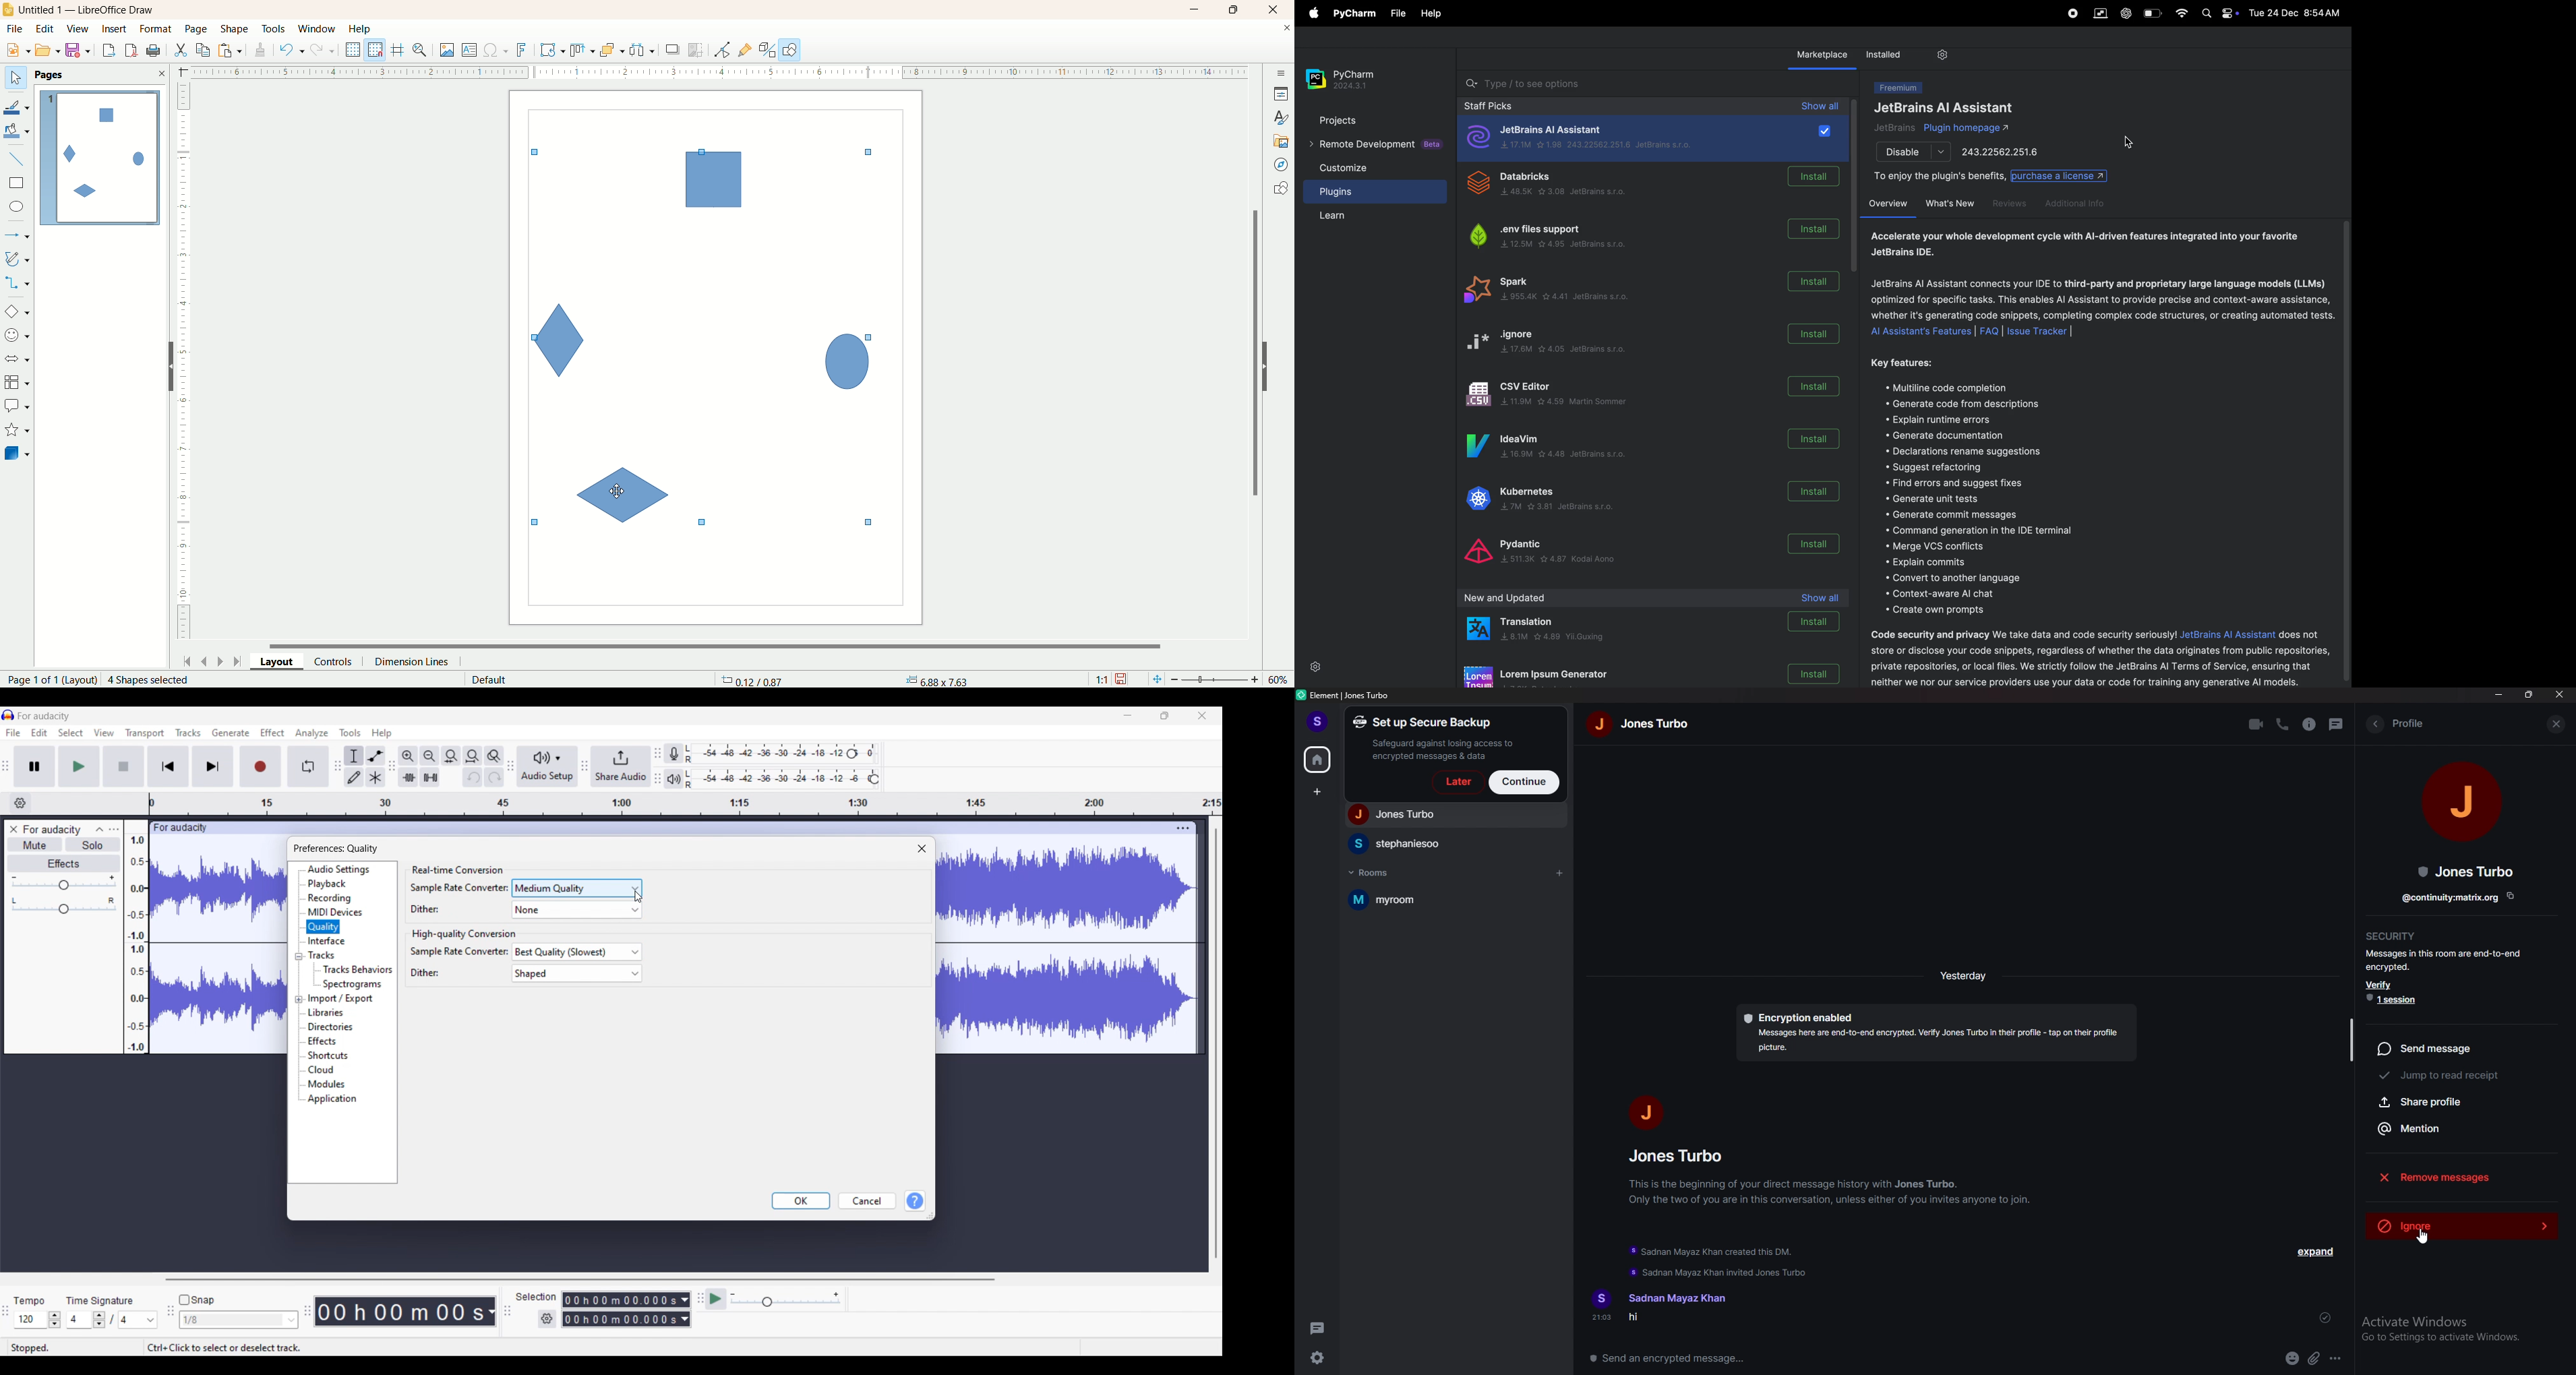 This screenshot has width=2576, height=1400. Describe the element at coordinates (338, 870) in the screenshot. I see `Audio settings` at that location.